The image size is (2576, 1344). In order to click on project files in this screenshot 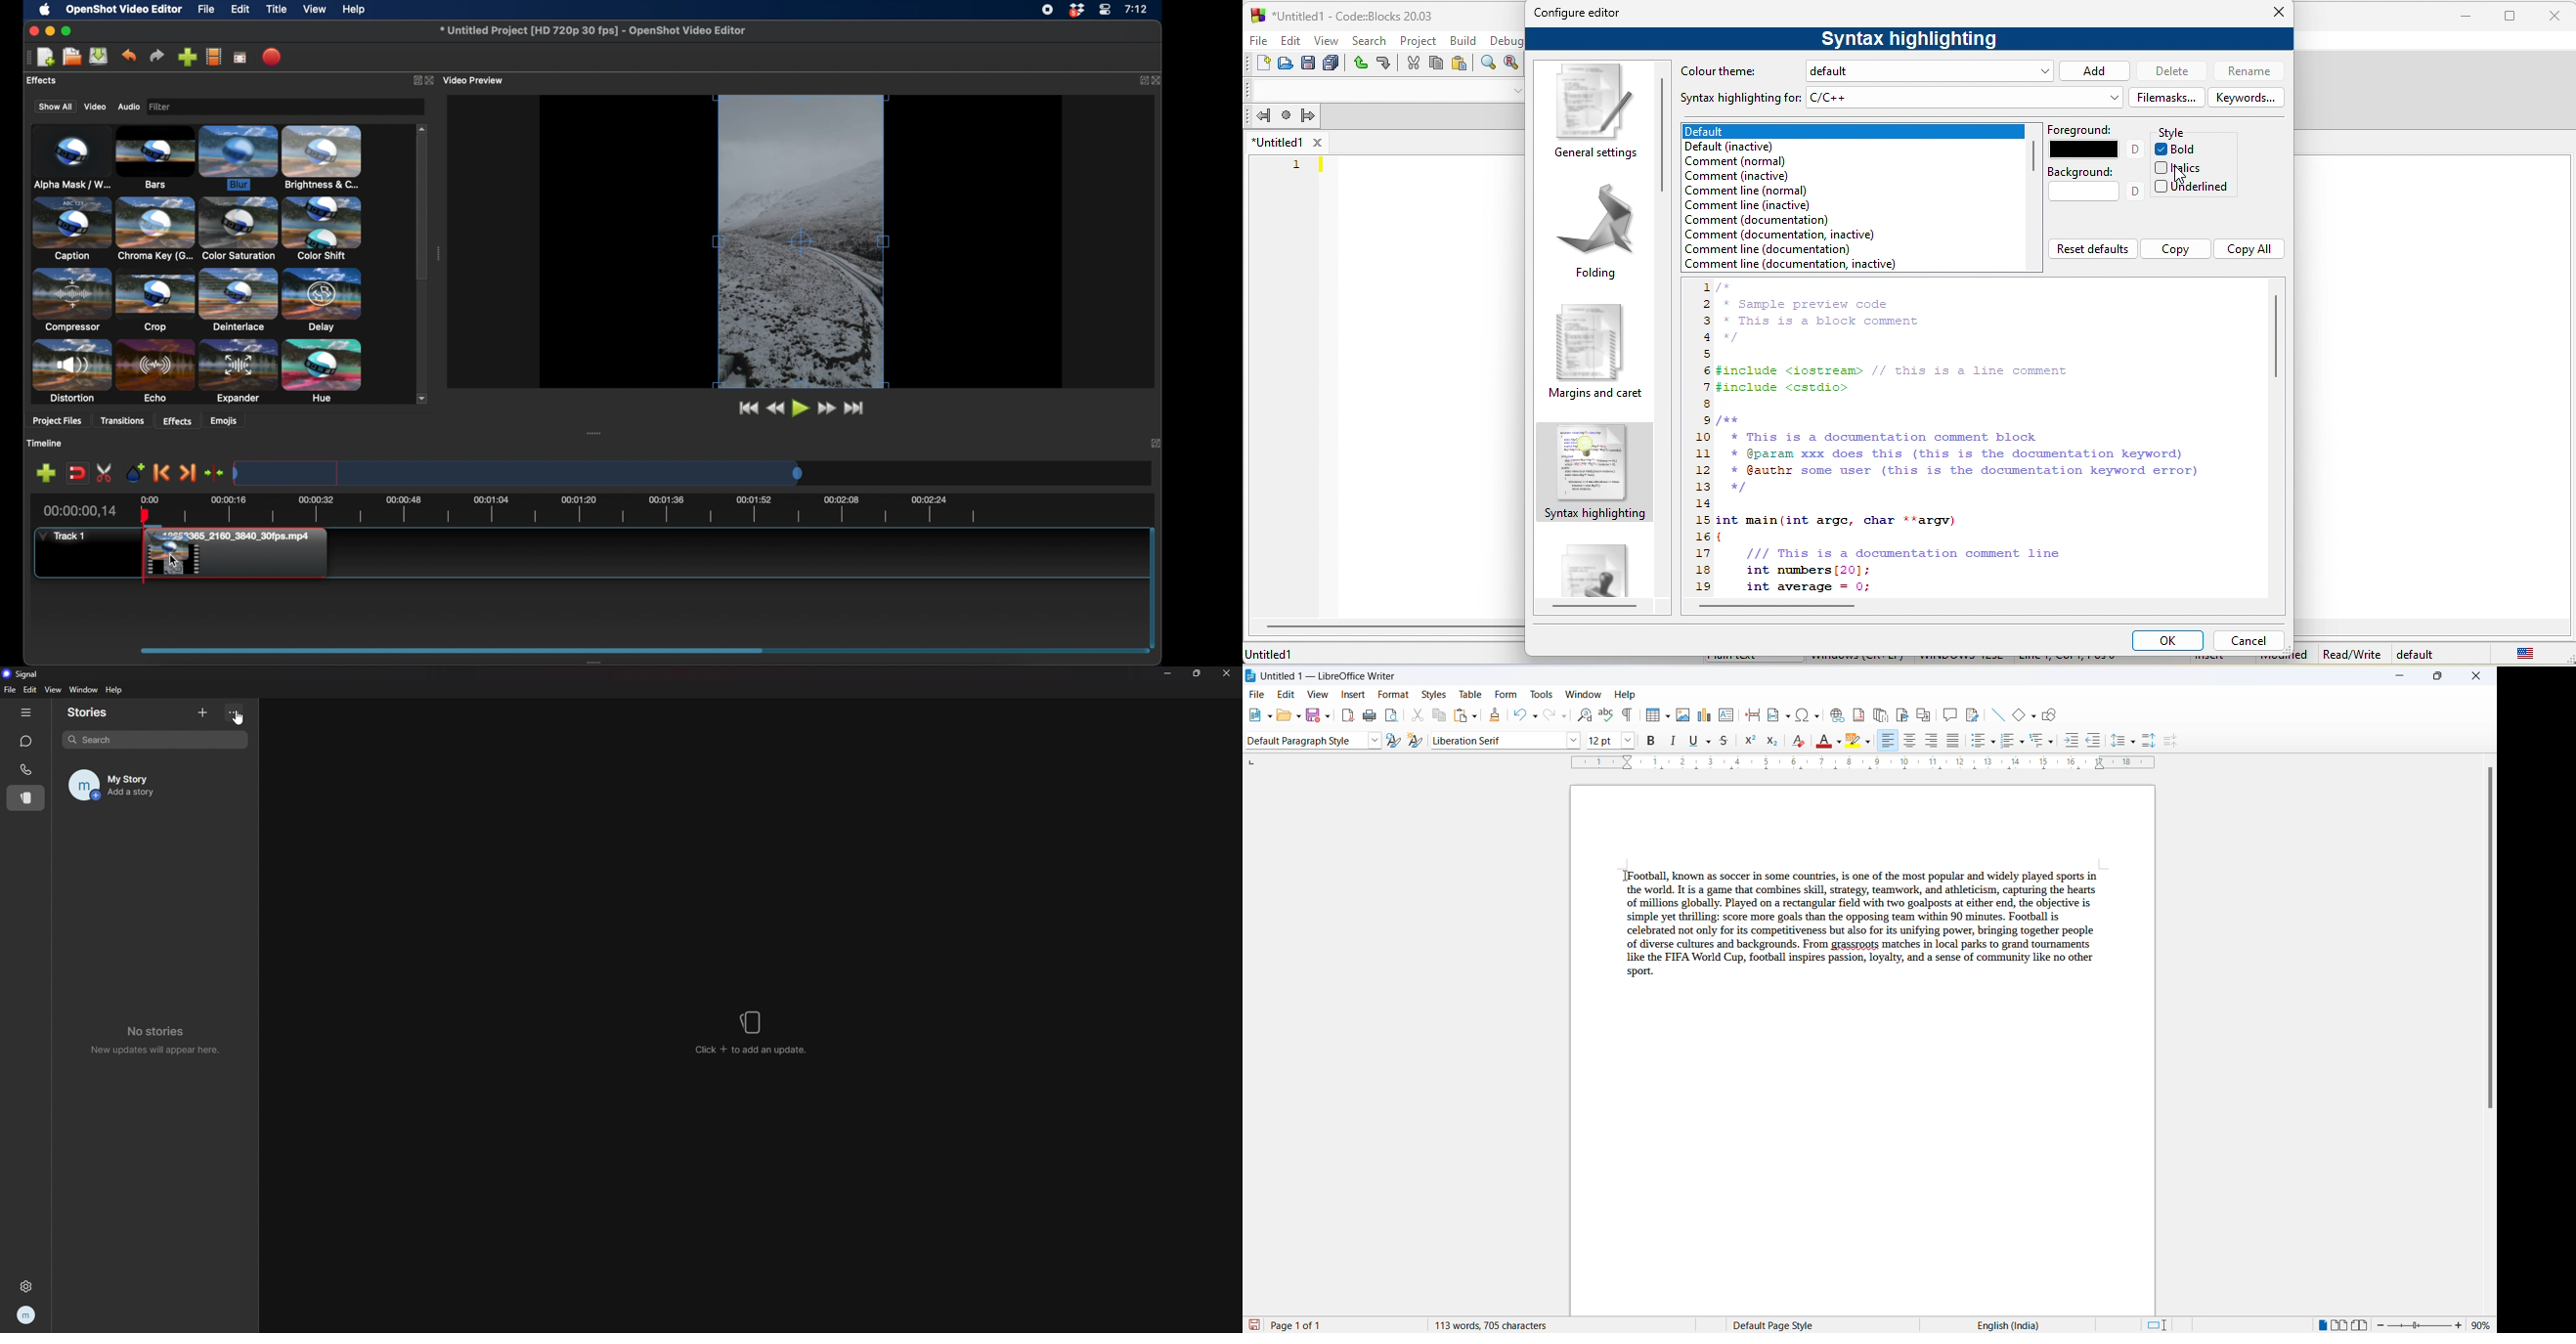, I will do `click(52, 81)`.